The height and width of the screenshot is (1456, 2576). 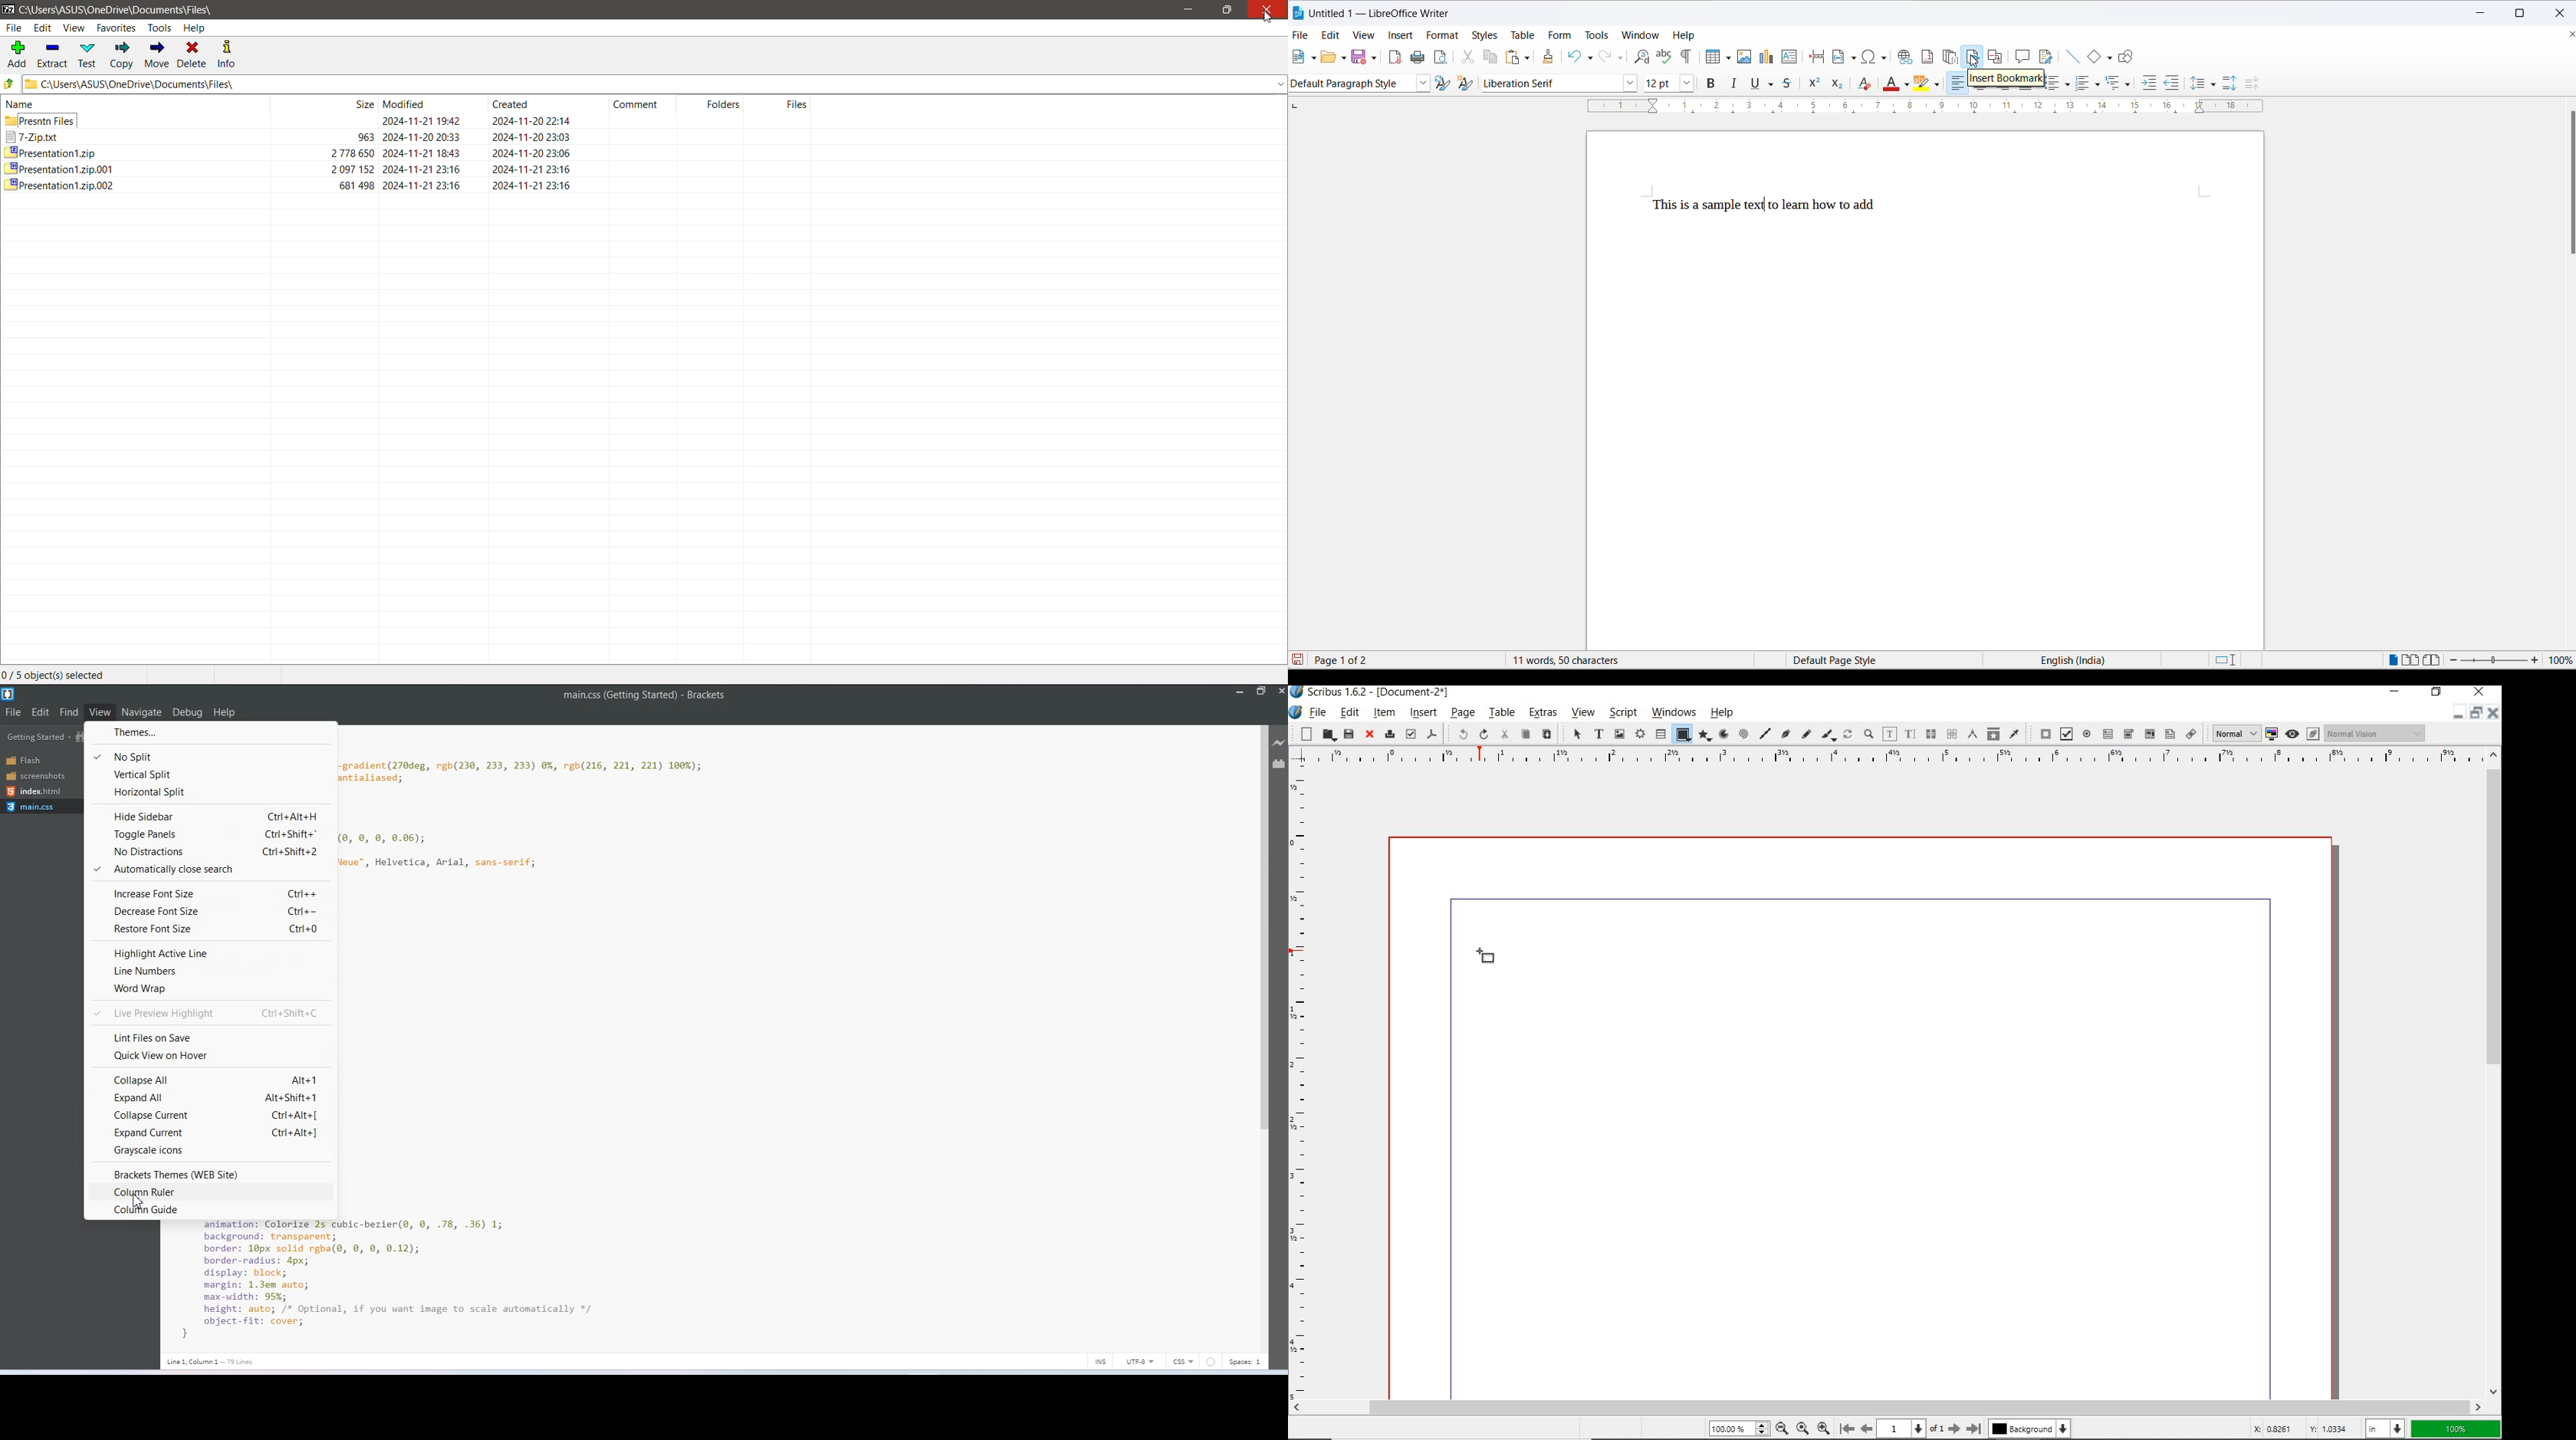 What do you see at coordinates (1975, 54) in the screenshot?
I see `cursor` at bounding box center [1975, 54].